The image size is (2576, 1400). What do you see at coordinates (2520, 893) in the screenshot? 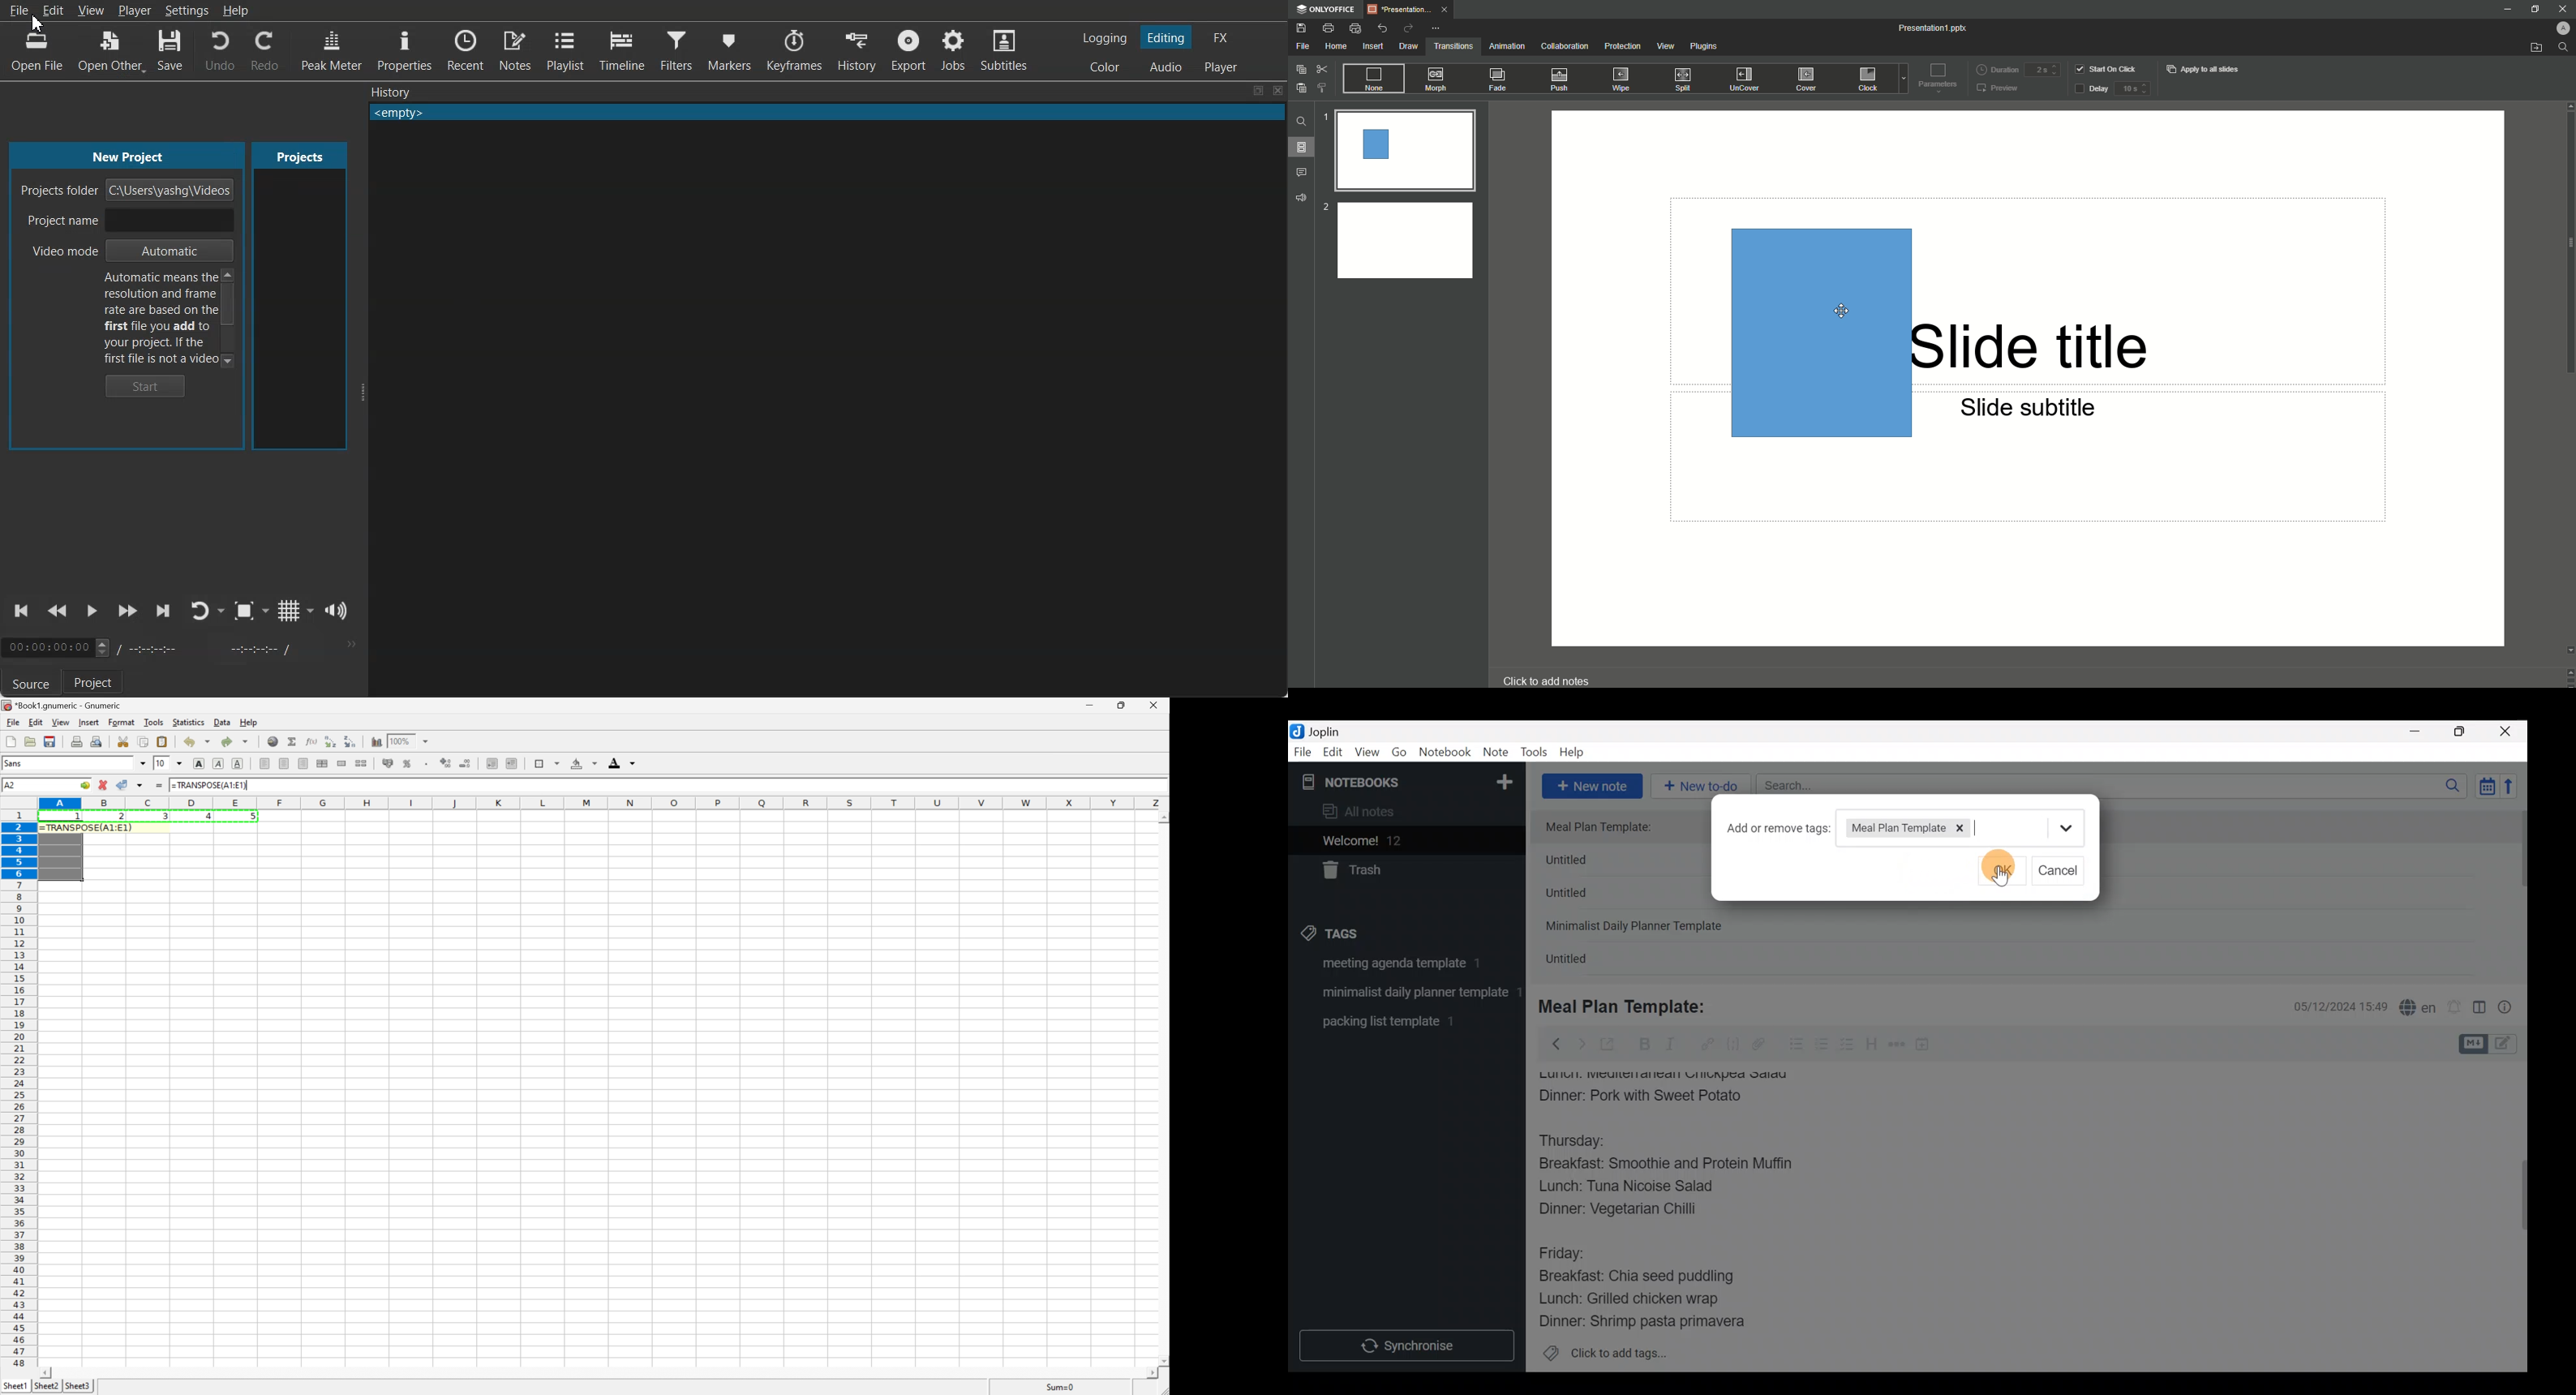
I see `scroll bar` at bounding box center [2520, 893].